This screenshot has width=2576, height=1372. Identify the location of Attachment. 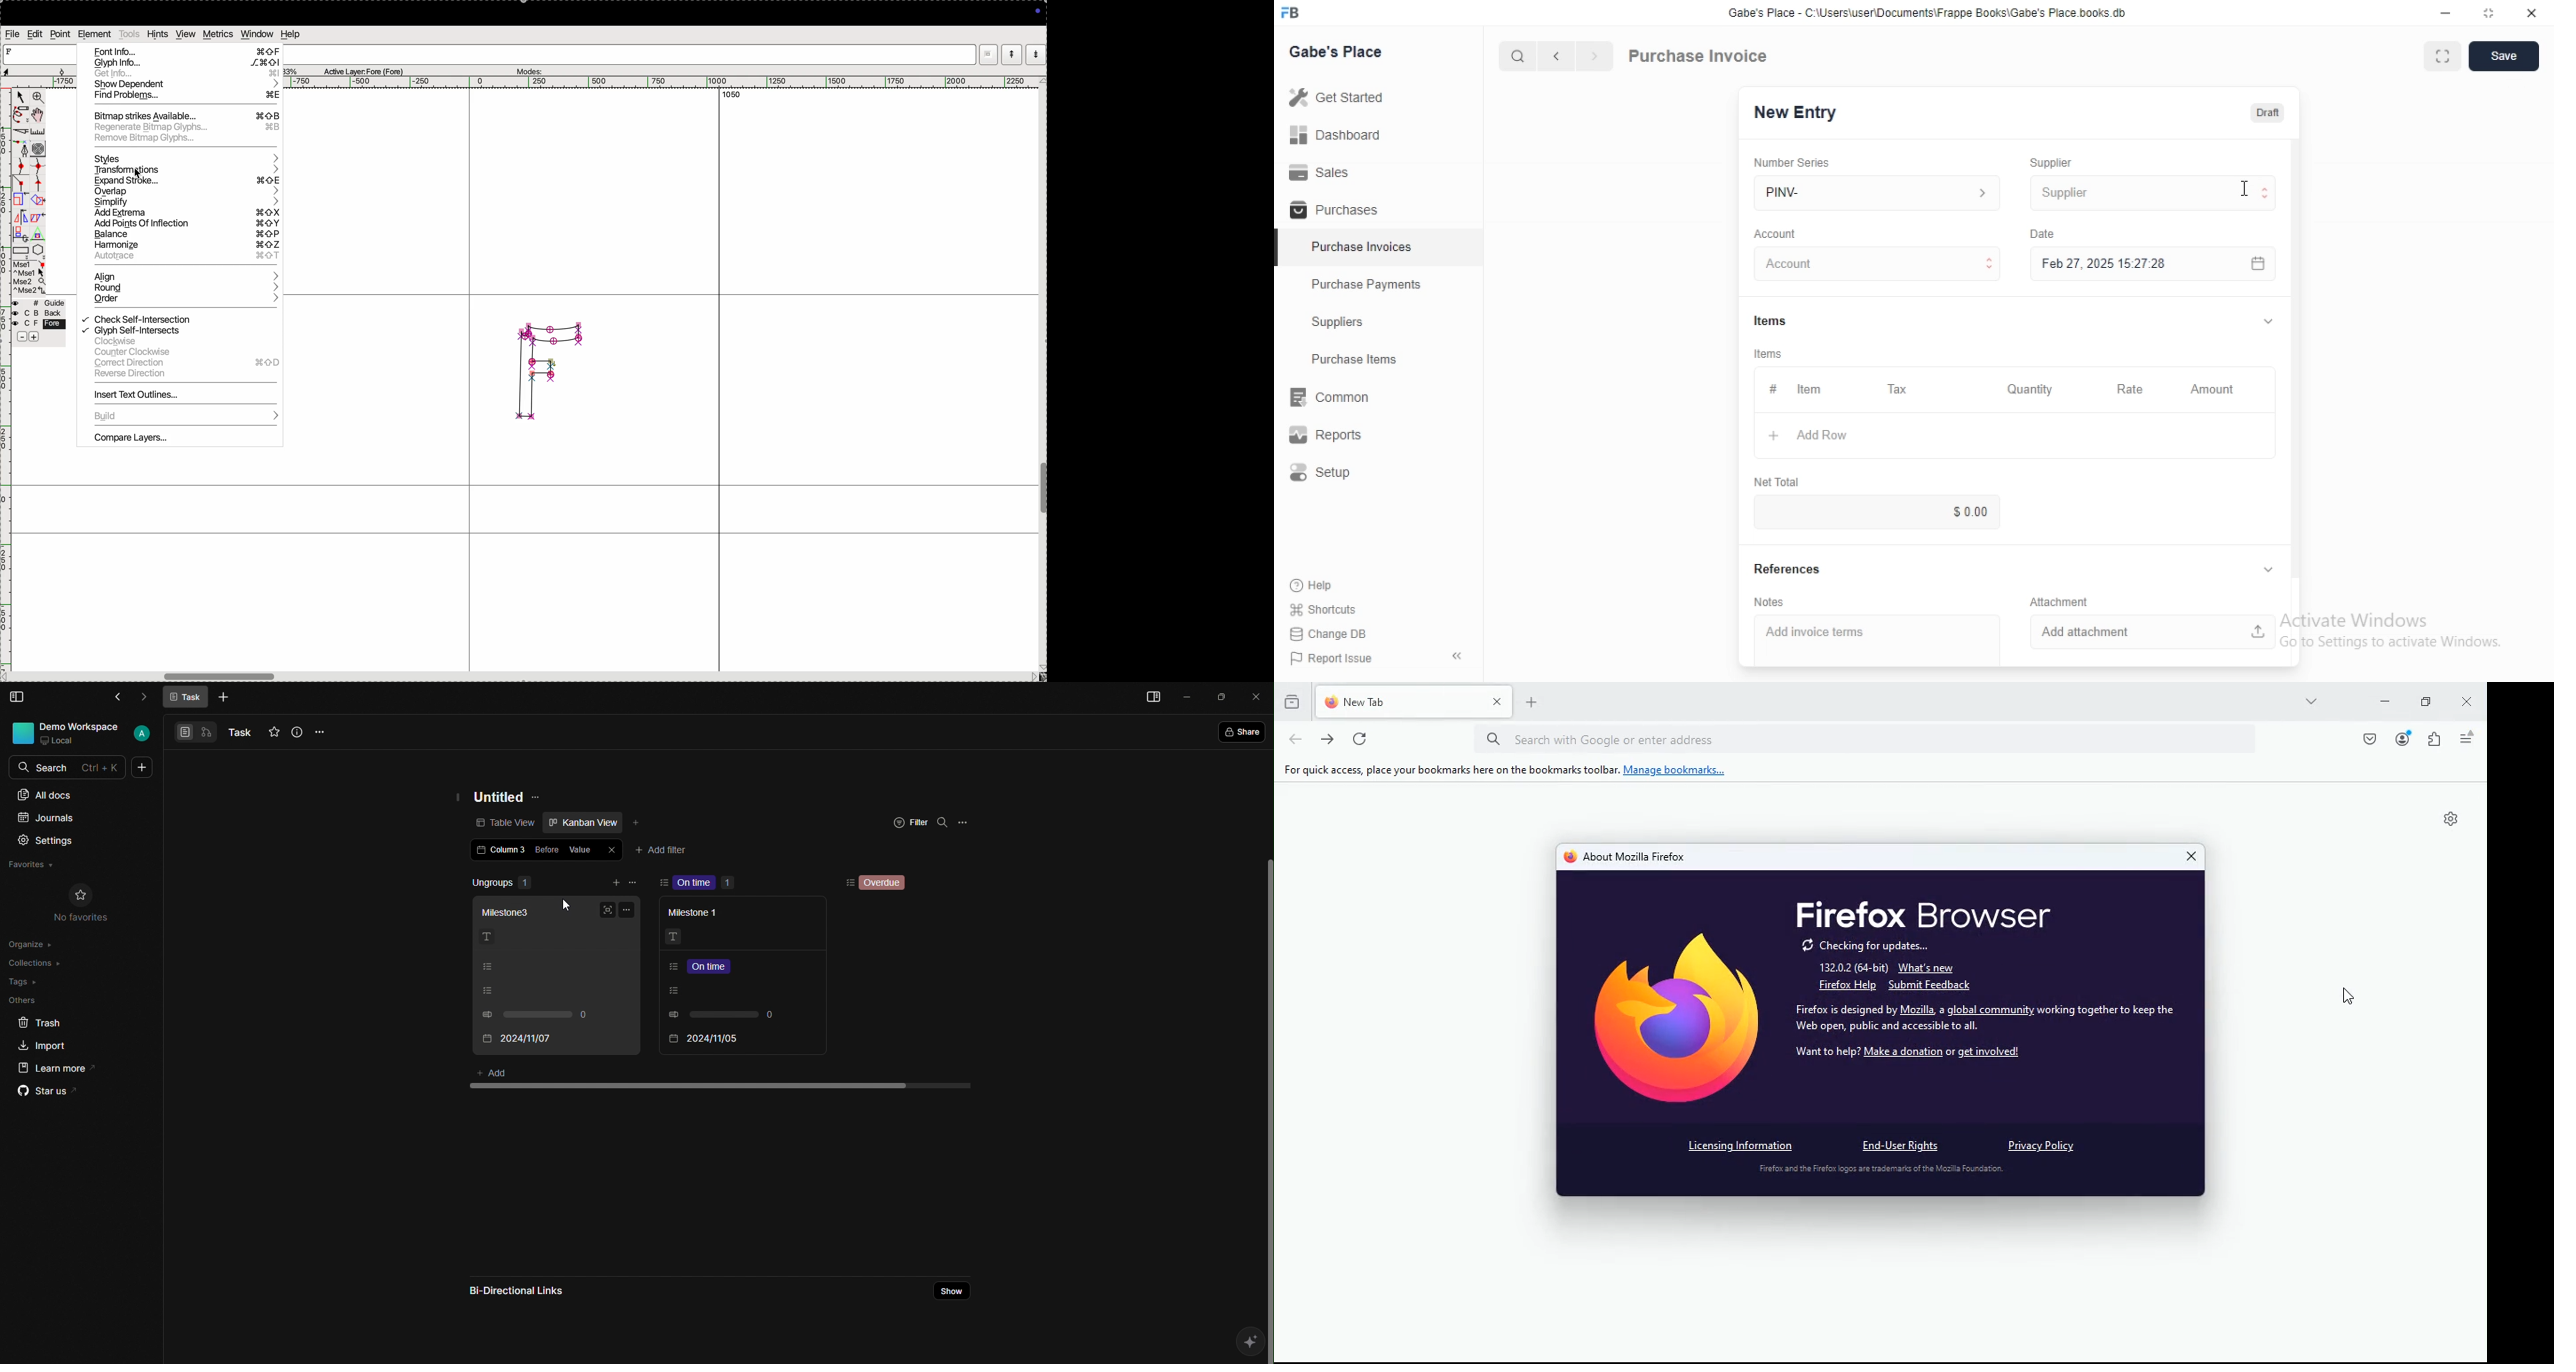
(2059, 601).